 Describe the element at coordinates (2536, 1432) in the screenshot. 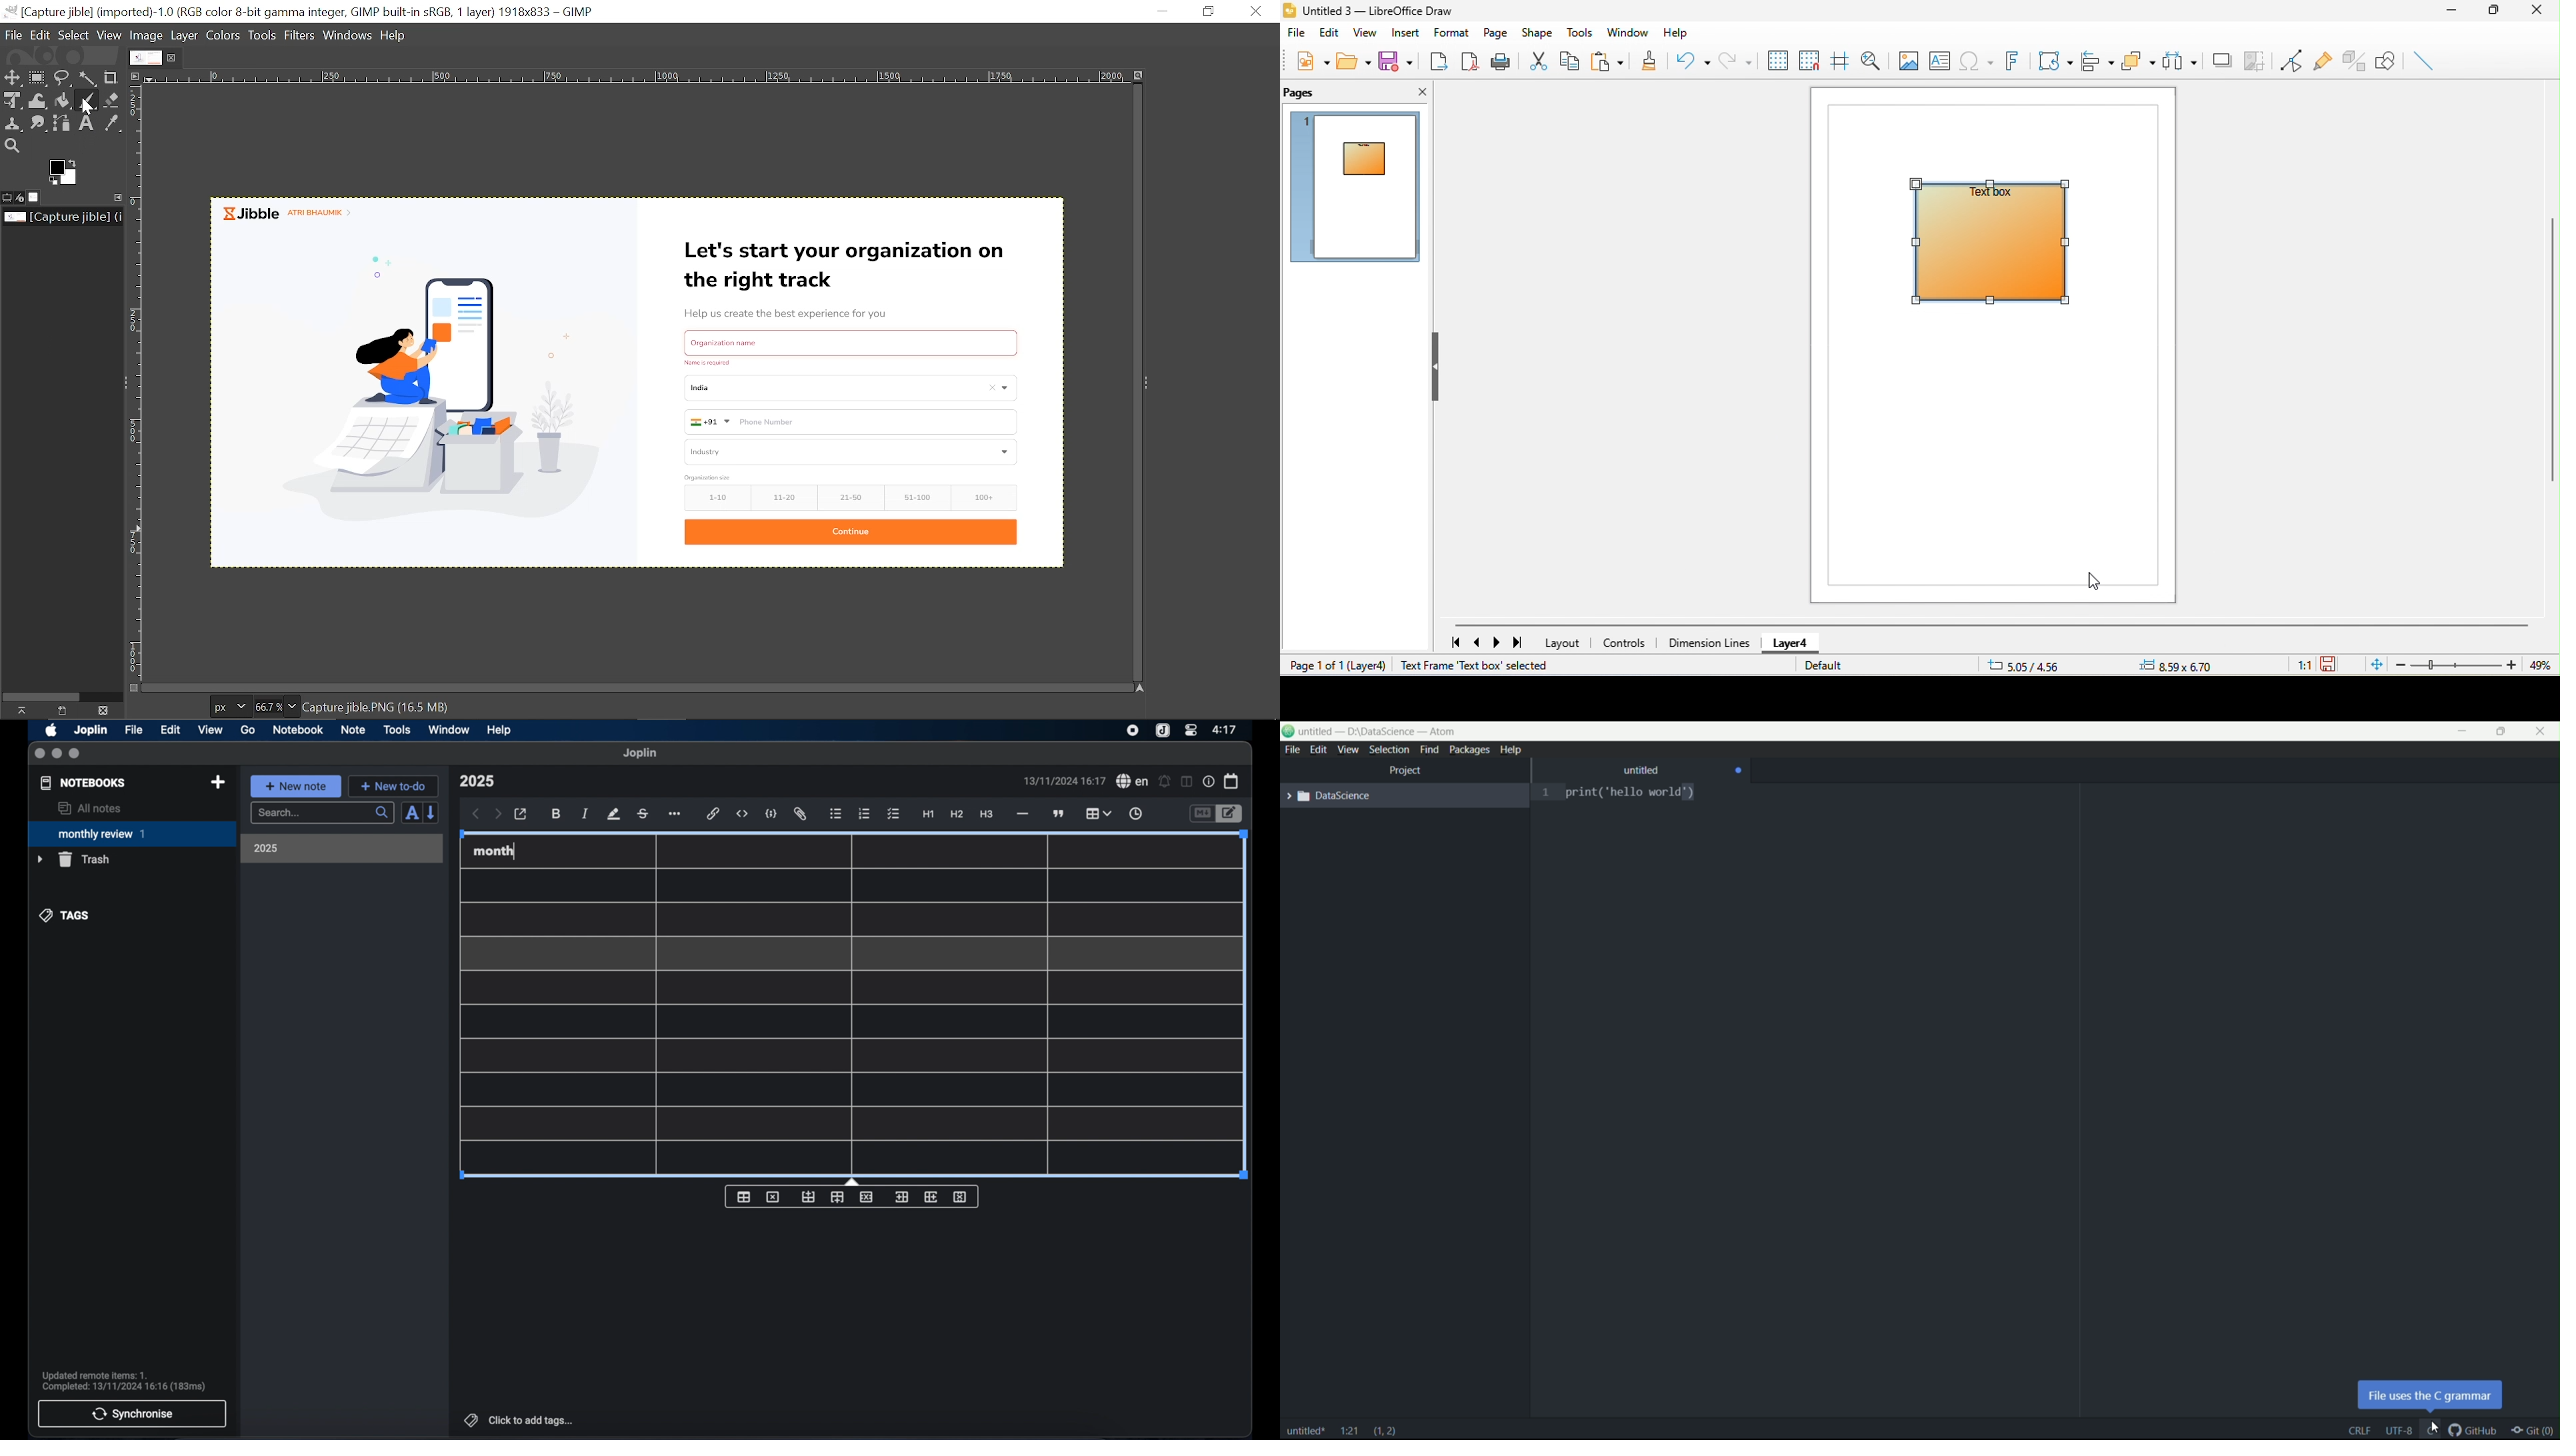

I see `git` at that location.